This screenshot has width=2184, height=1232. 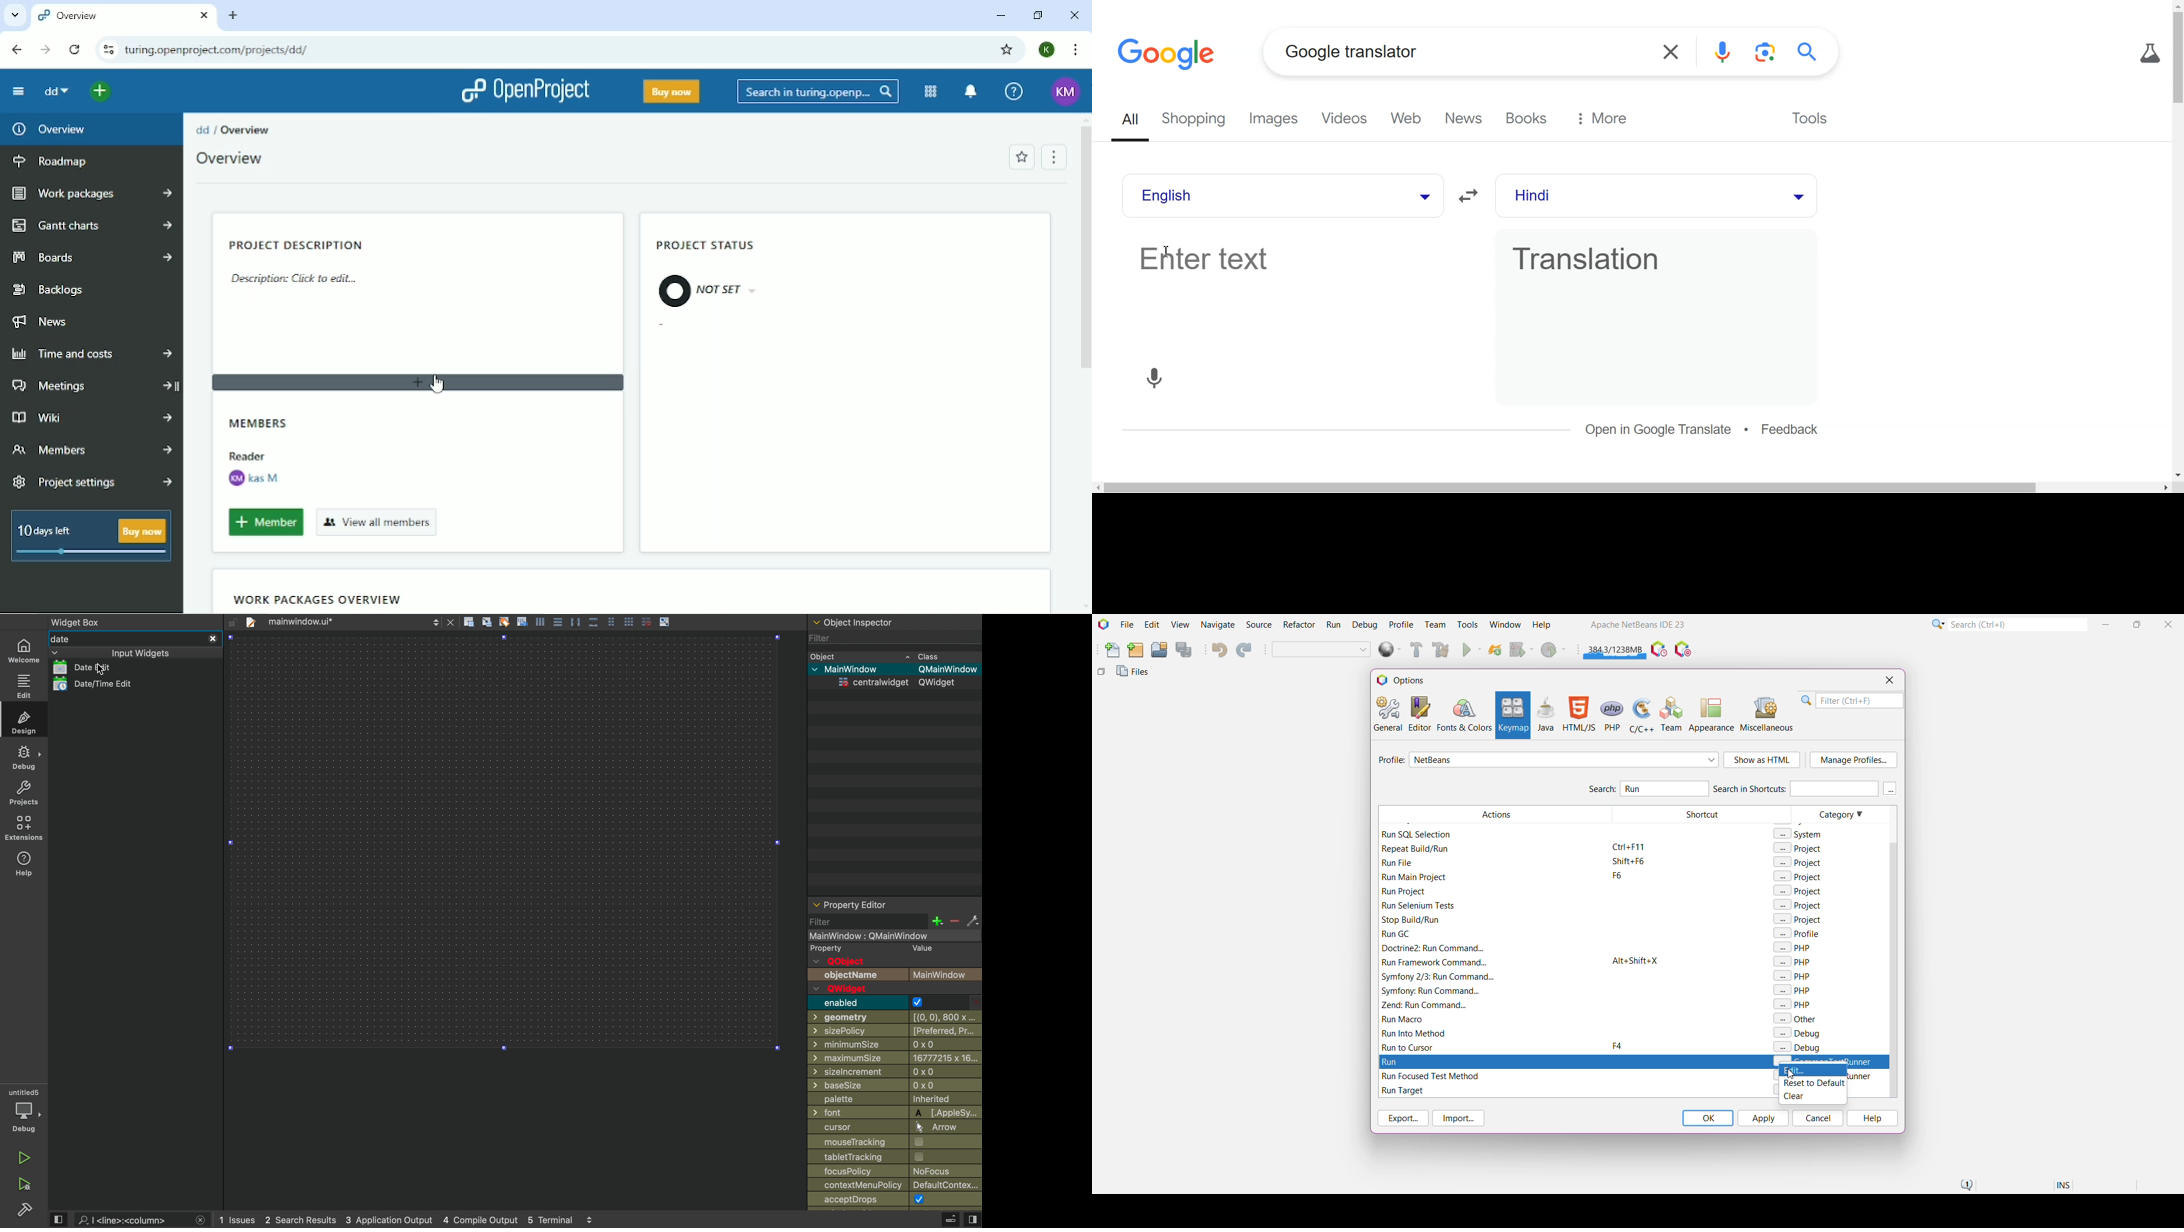 What do you see at coordinates (885, 655) in the screenshot?
I see `object` at bounding box center [885, 655].